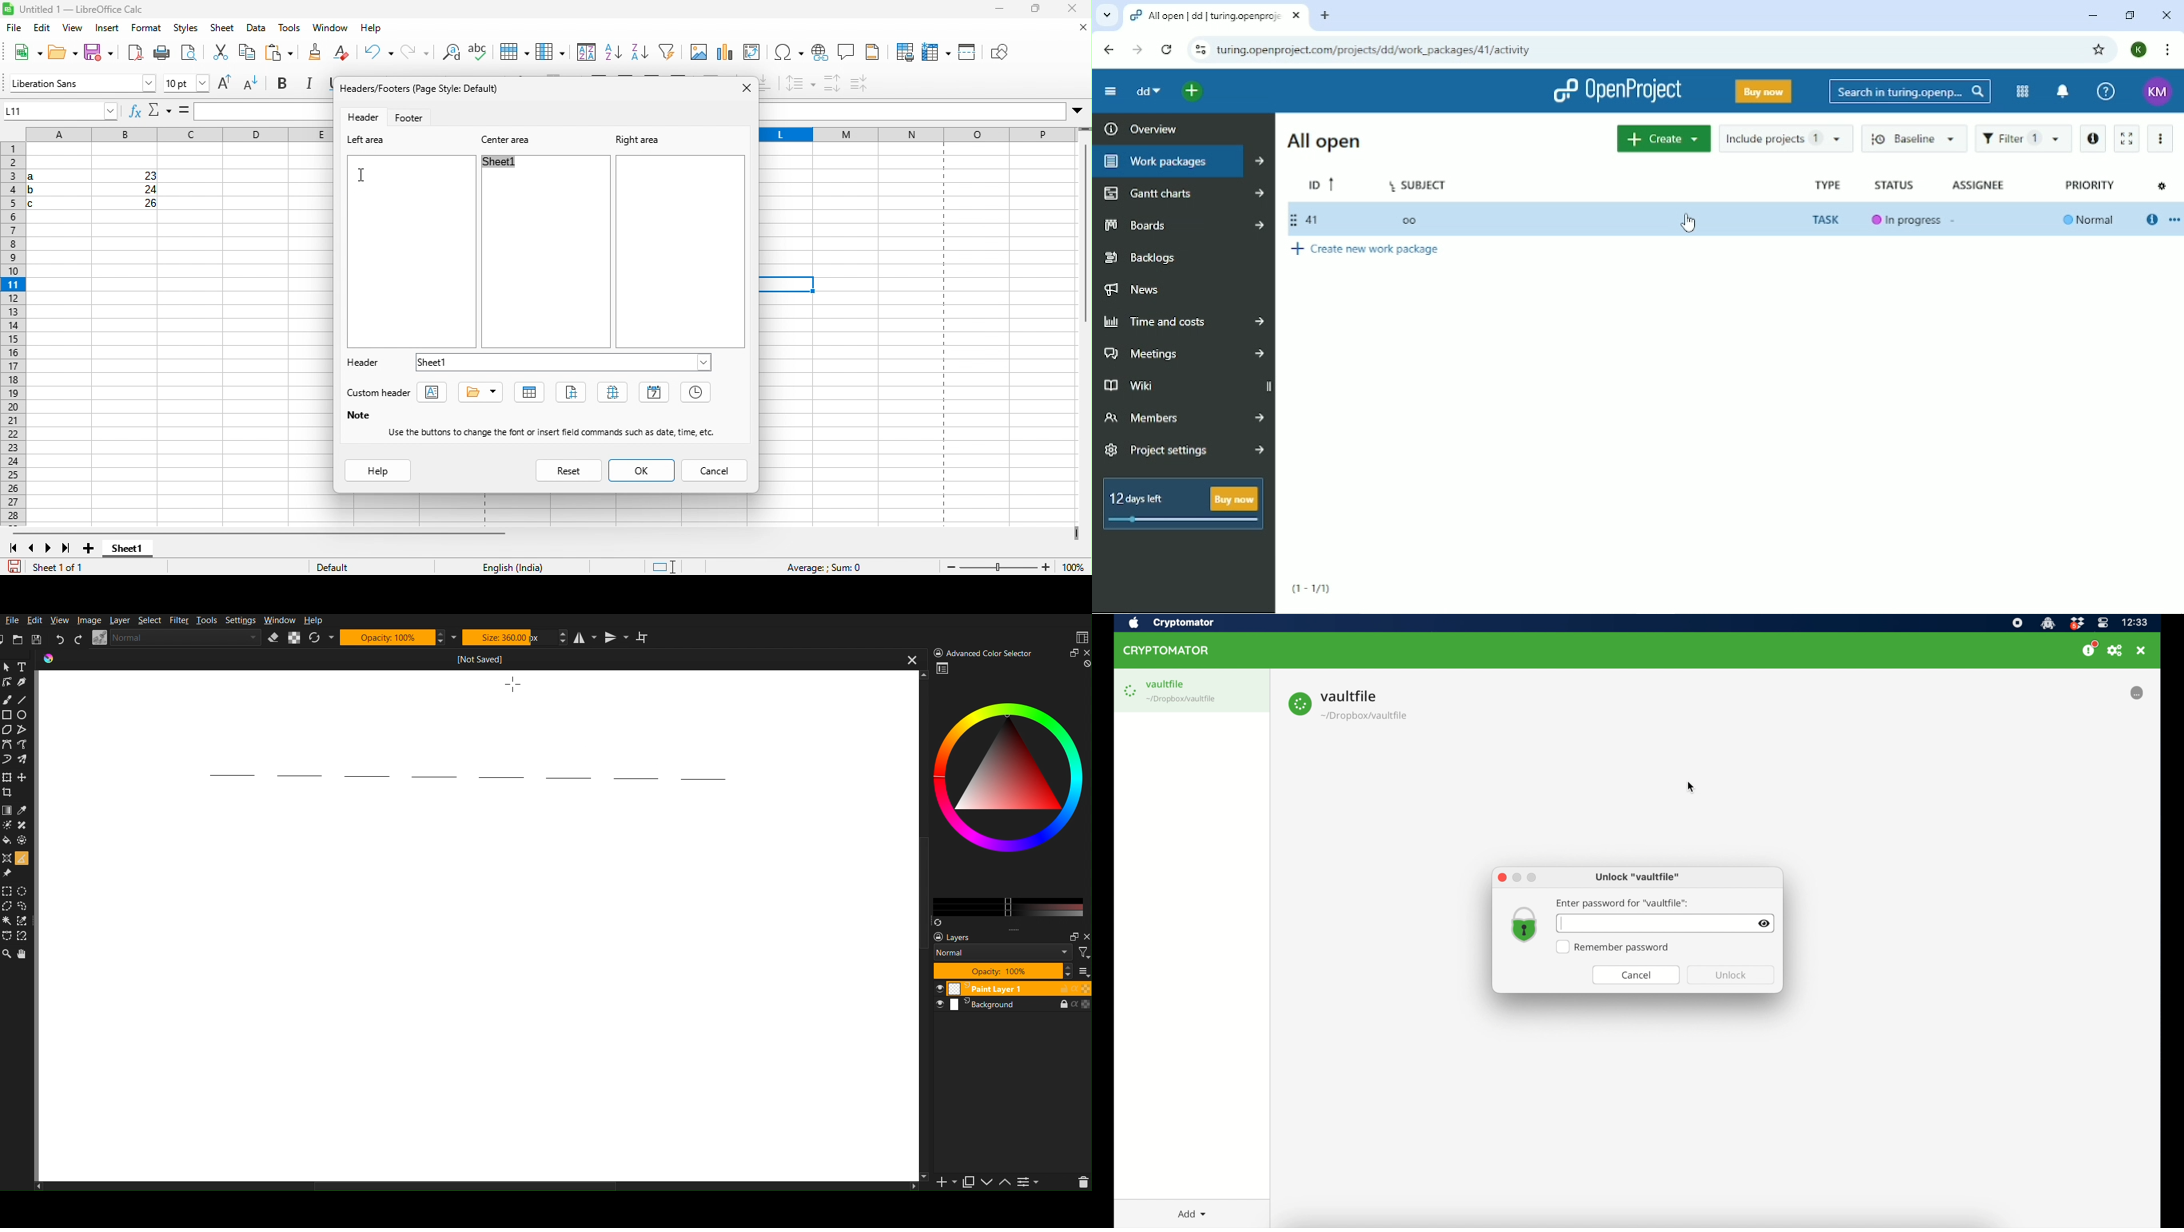 This screenshot has width=2184, height=1232. What do you see at coordinates (182, 31) in the screenshot?
I see `styles` at bounding box center [182, 31].